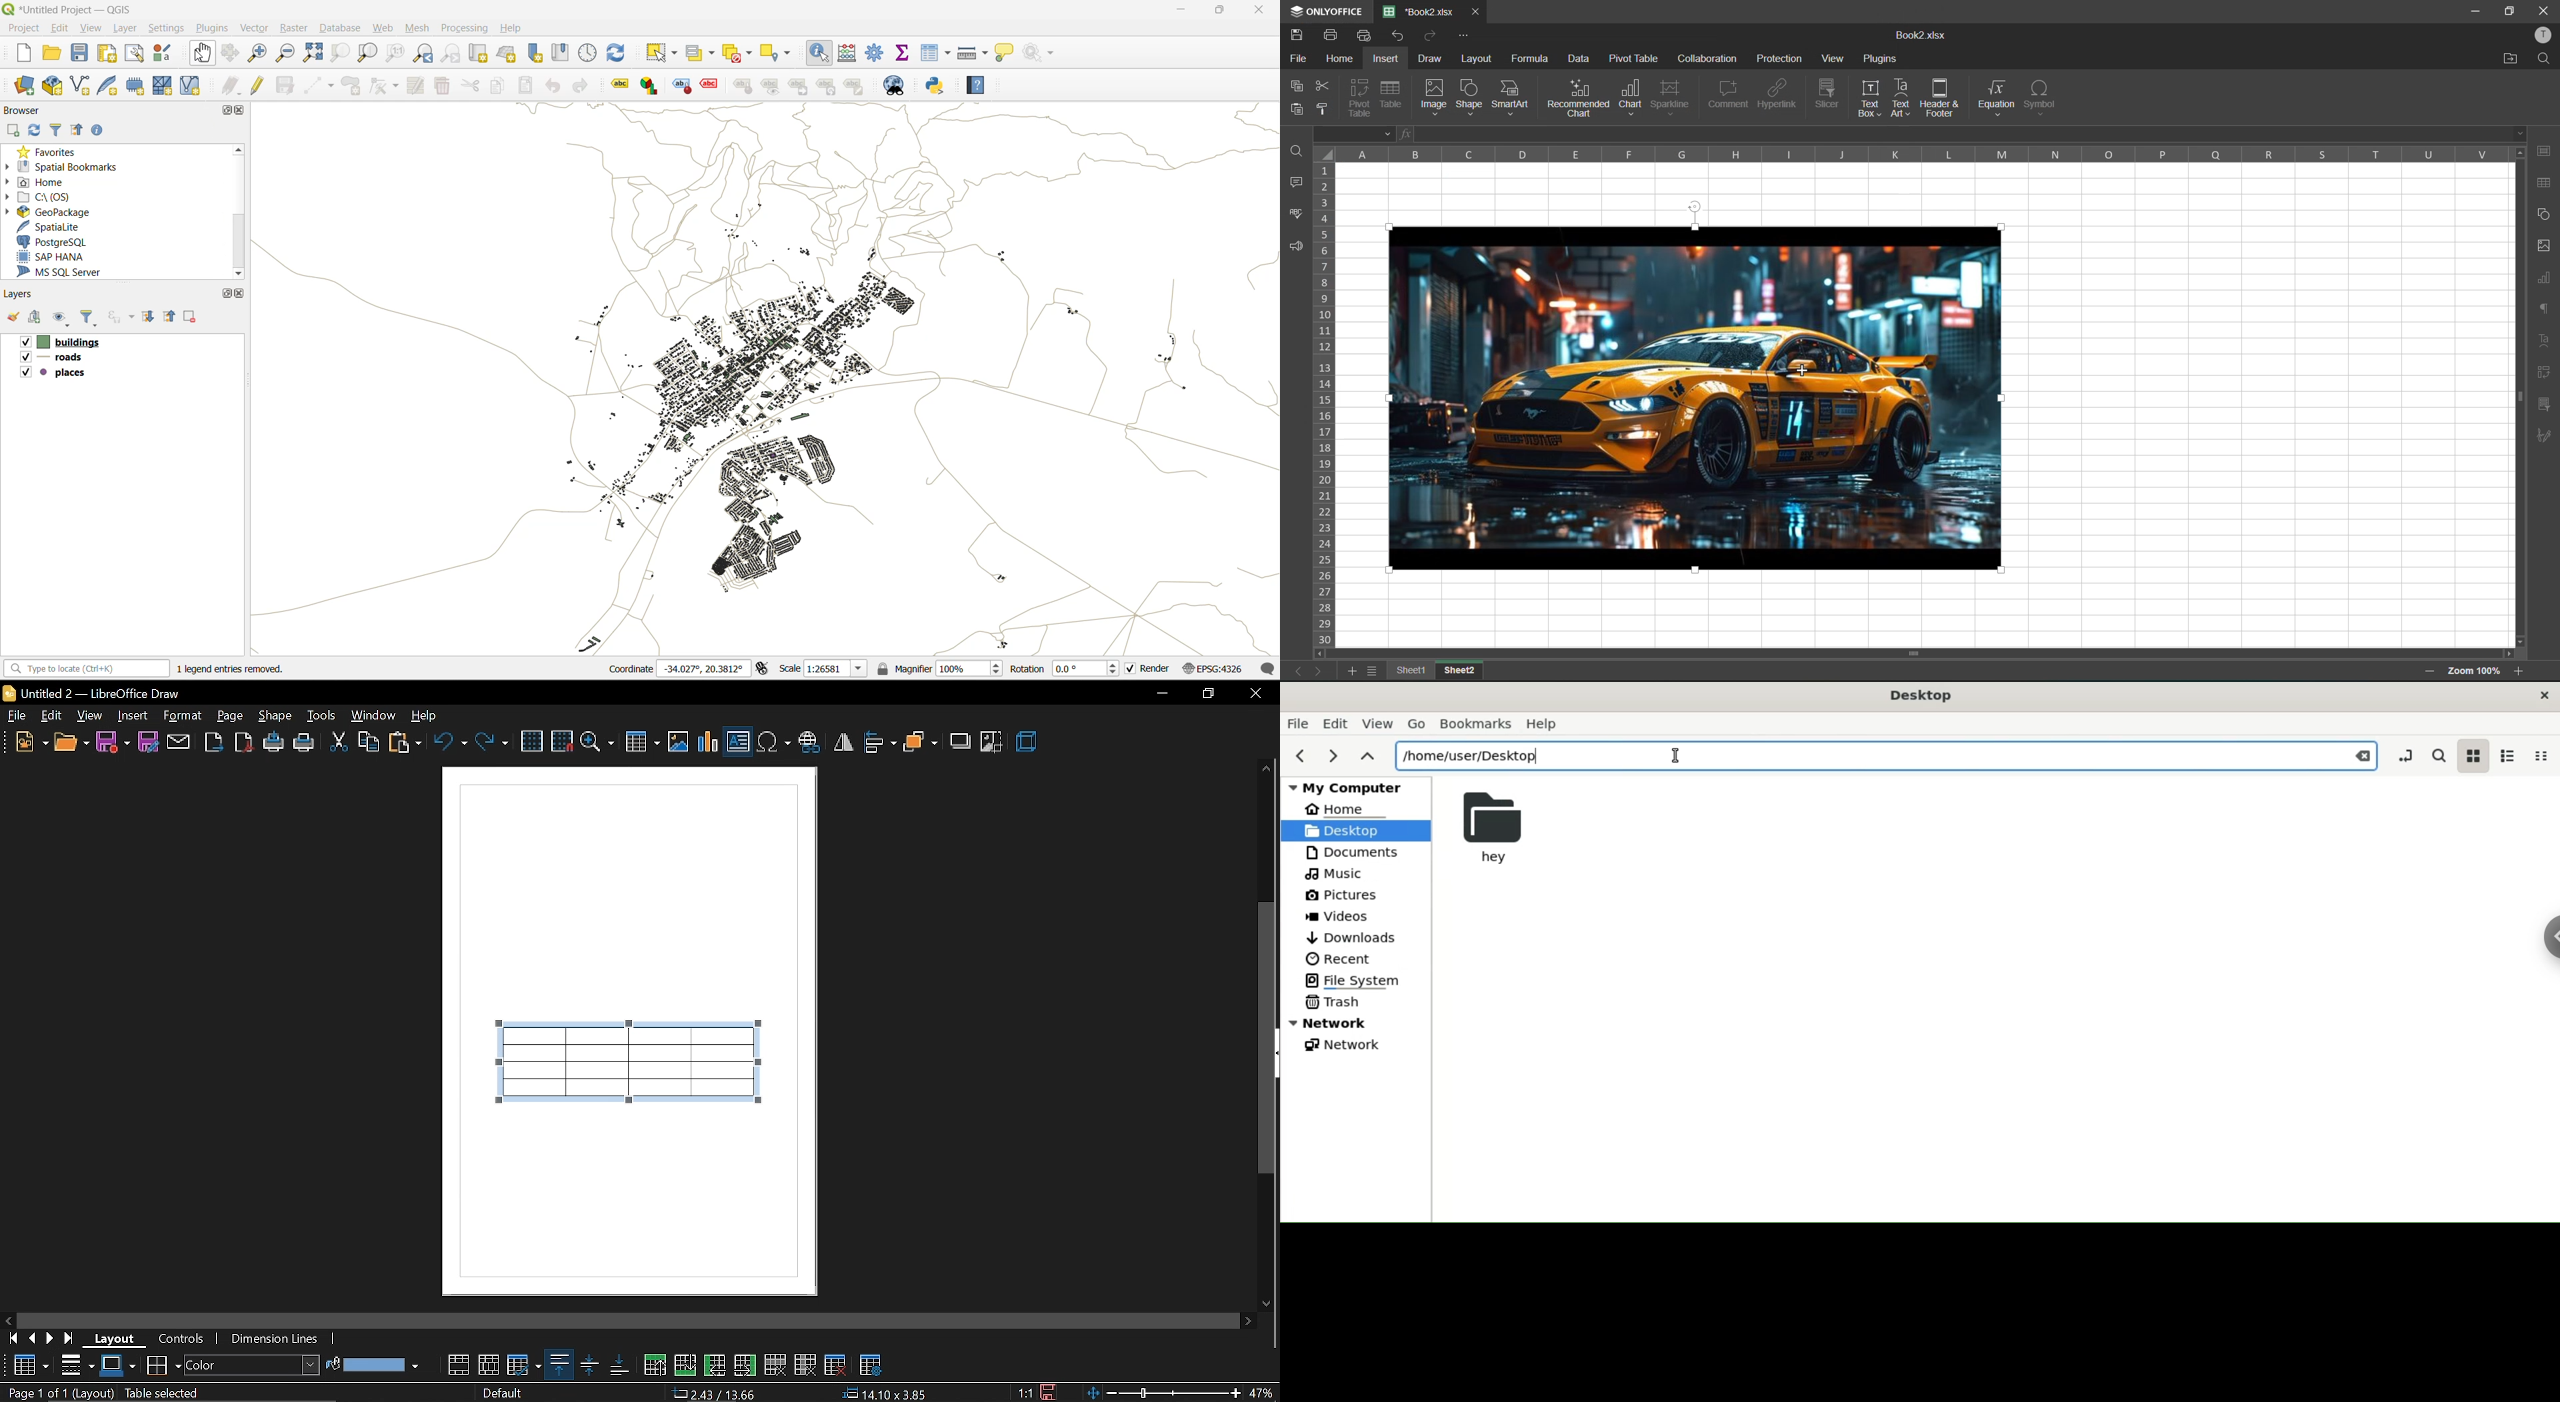  I want to click on layer, so click(125, 29).